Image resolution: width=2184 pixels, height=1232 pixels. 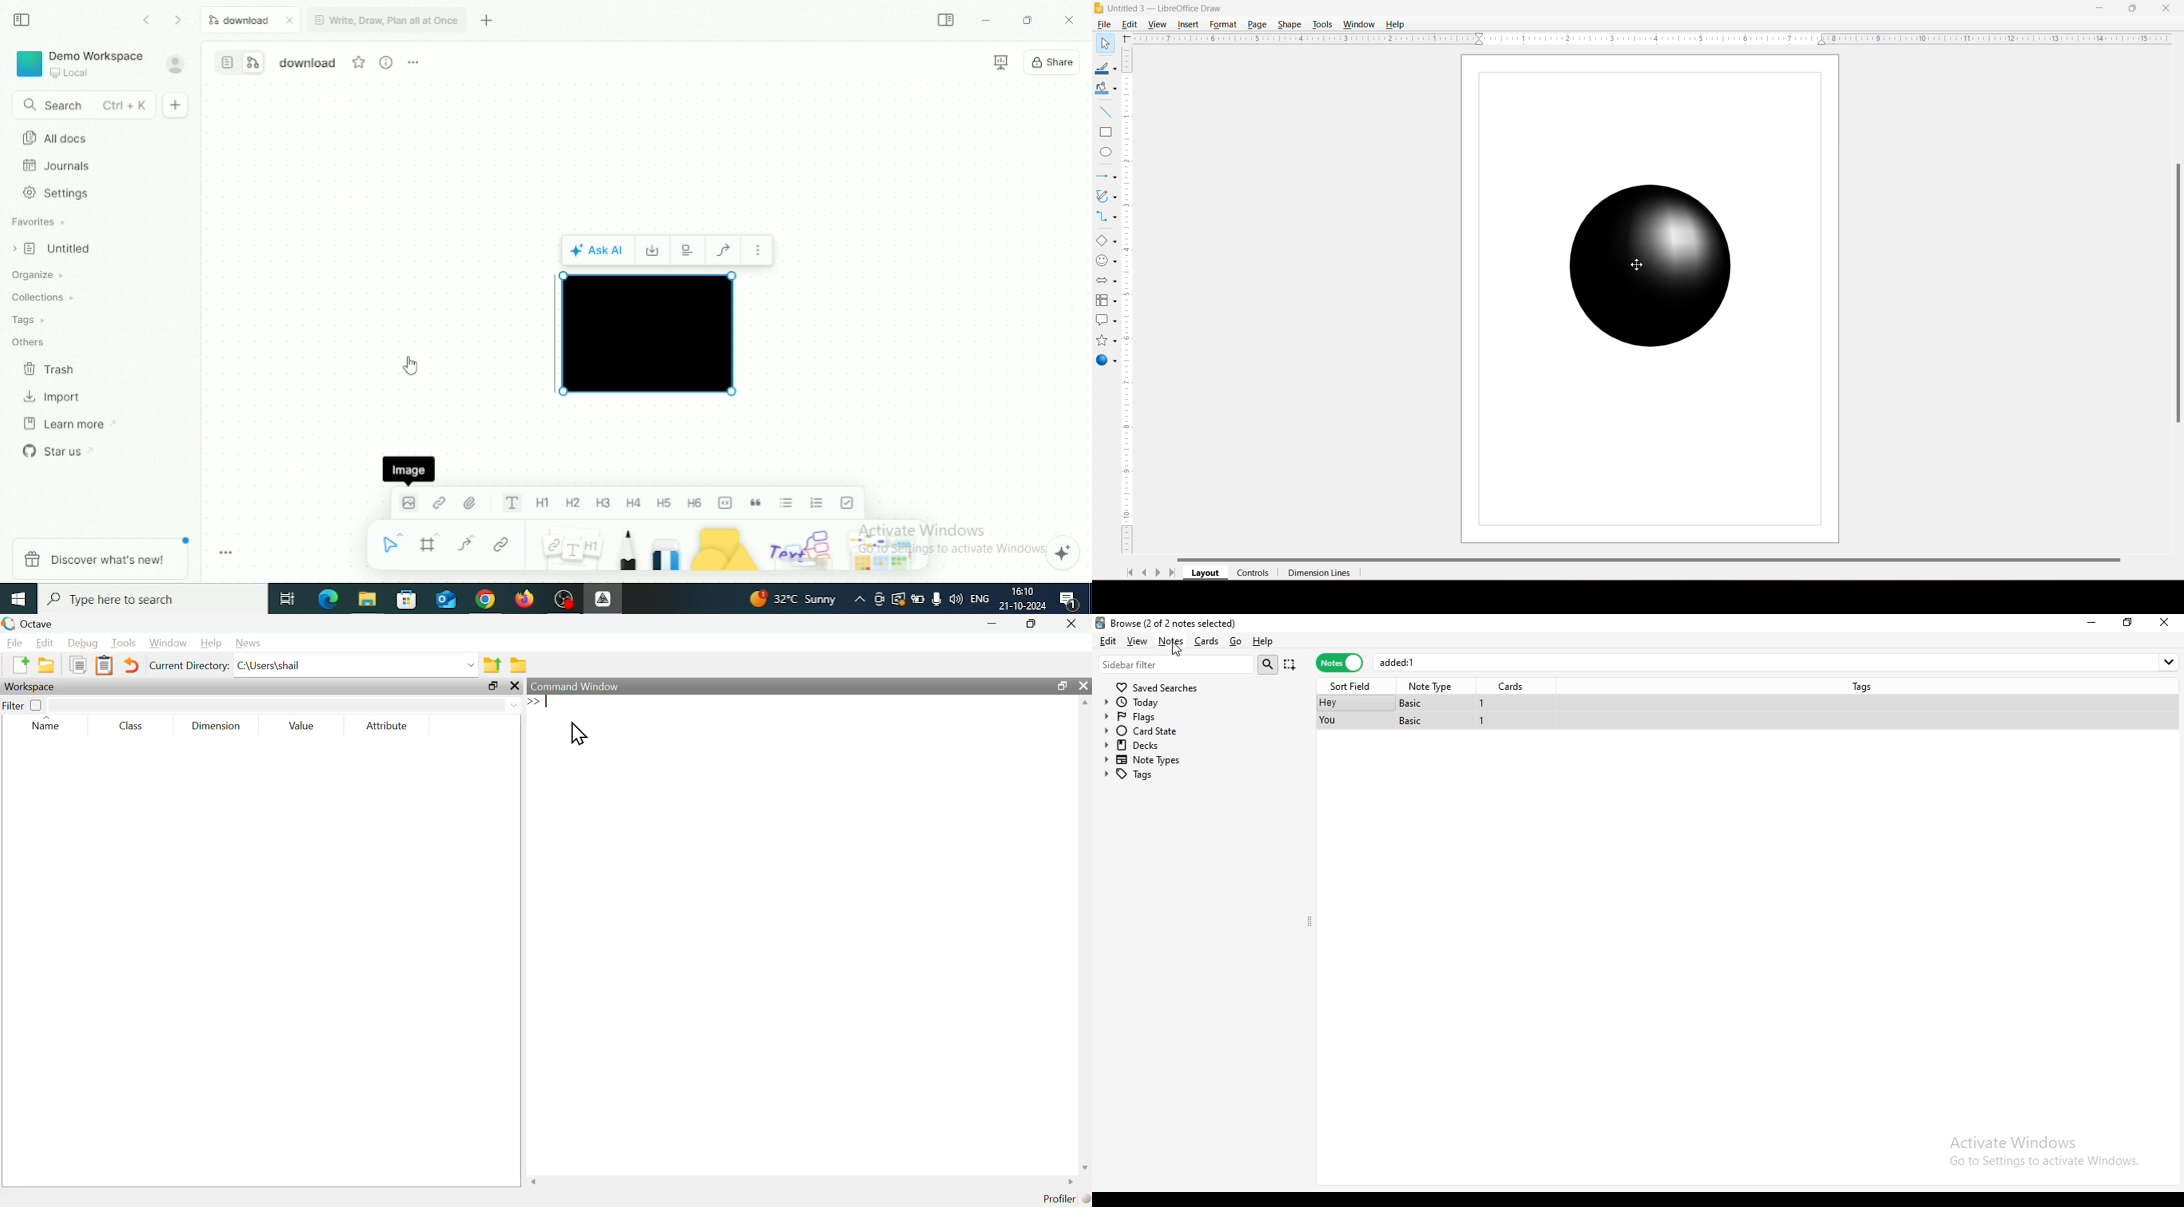 I want to click on Frame, so click(x=432, y=543).